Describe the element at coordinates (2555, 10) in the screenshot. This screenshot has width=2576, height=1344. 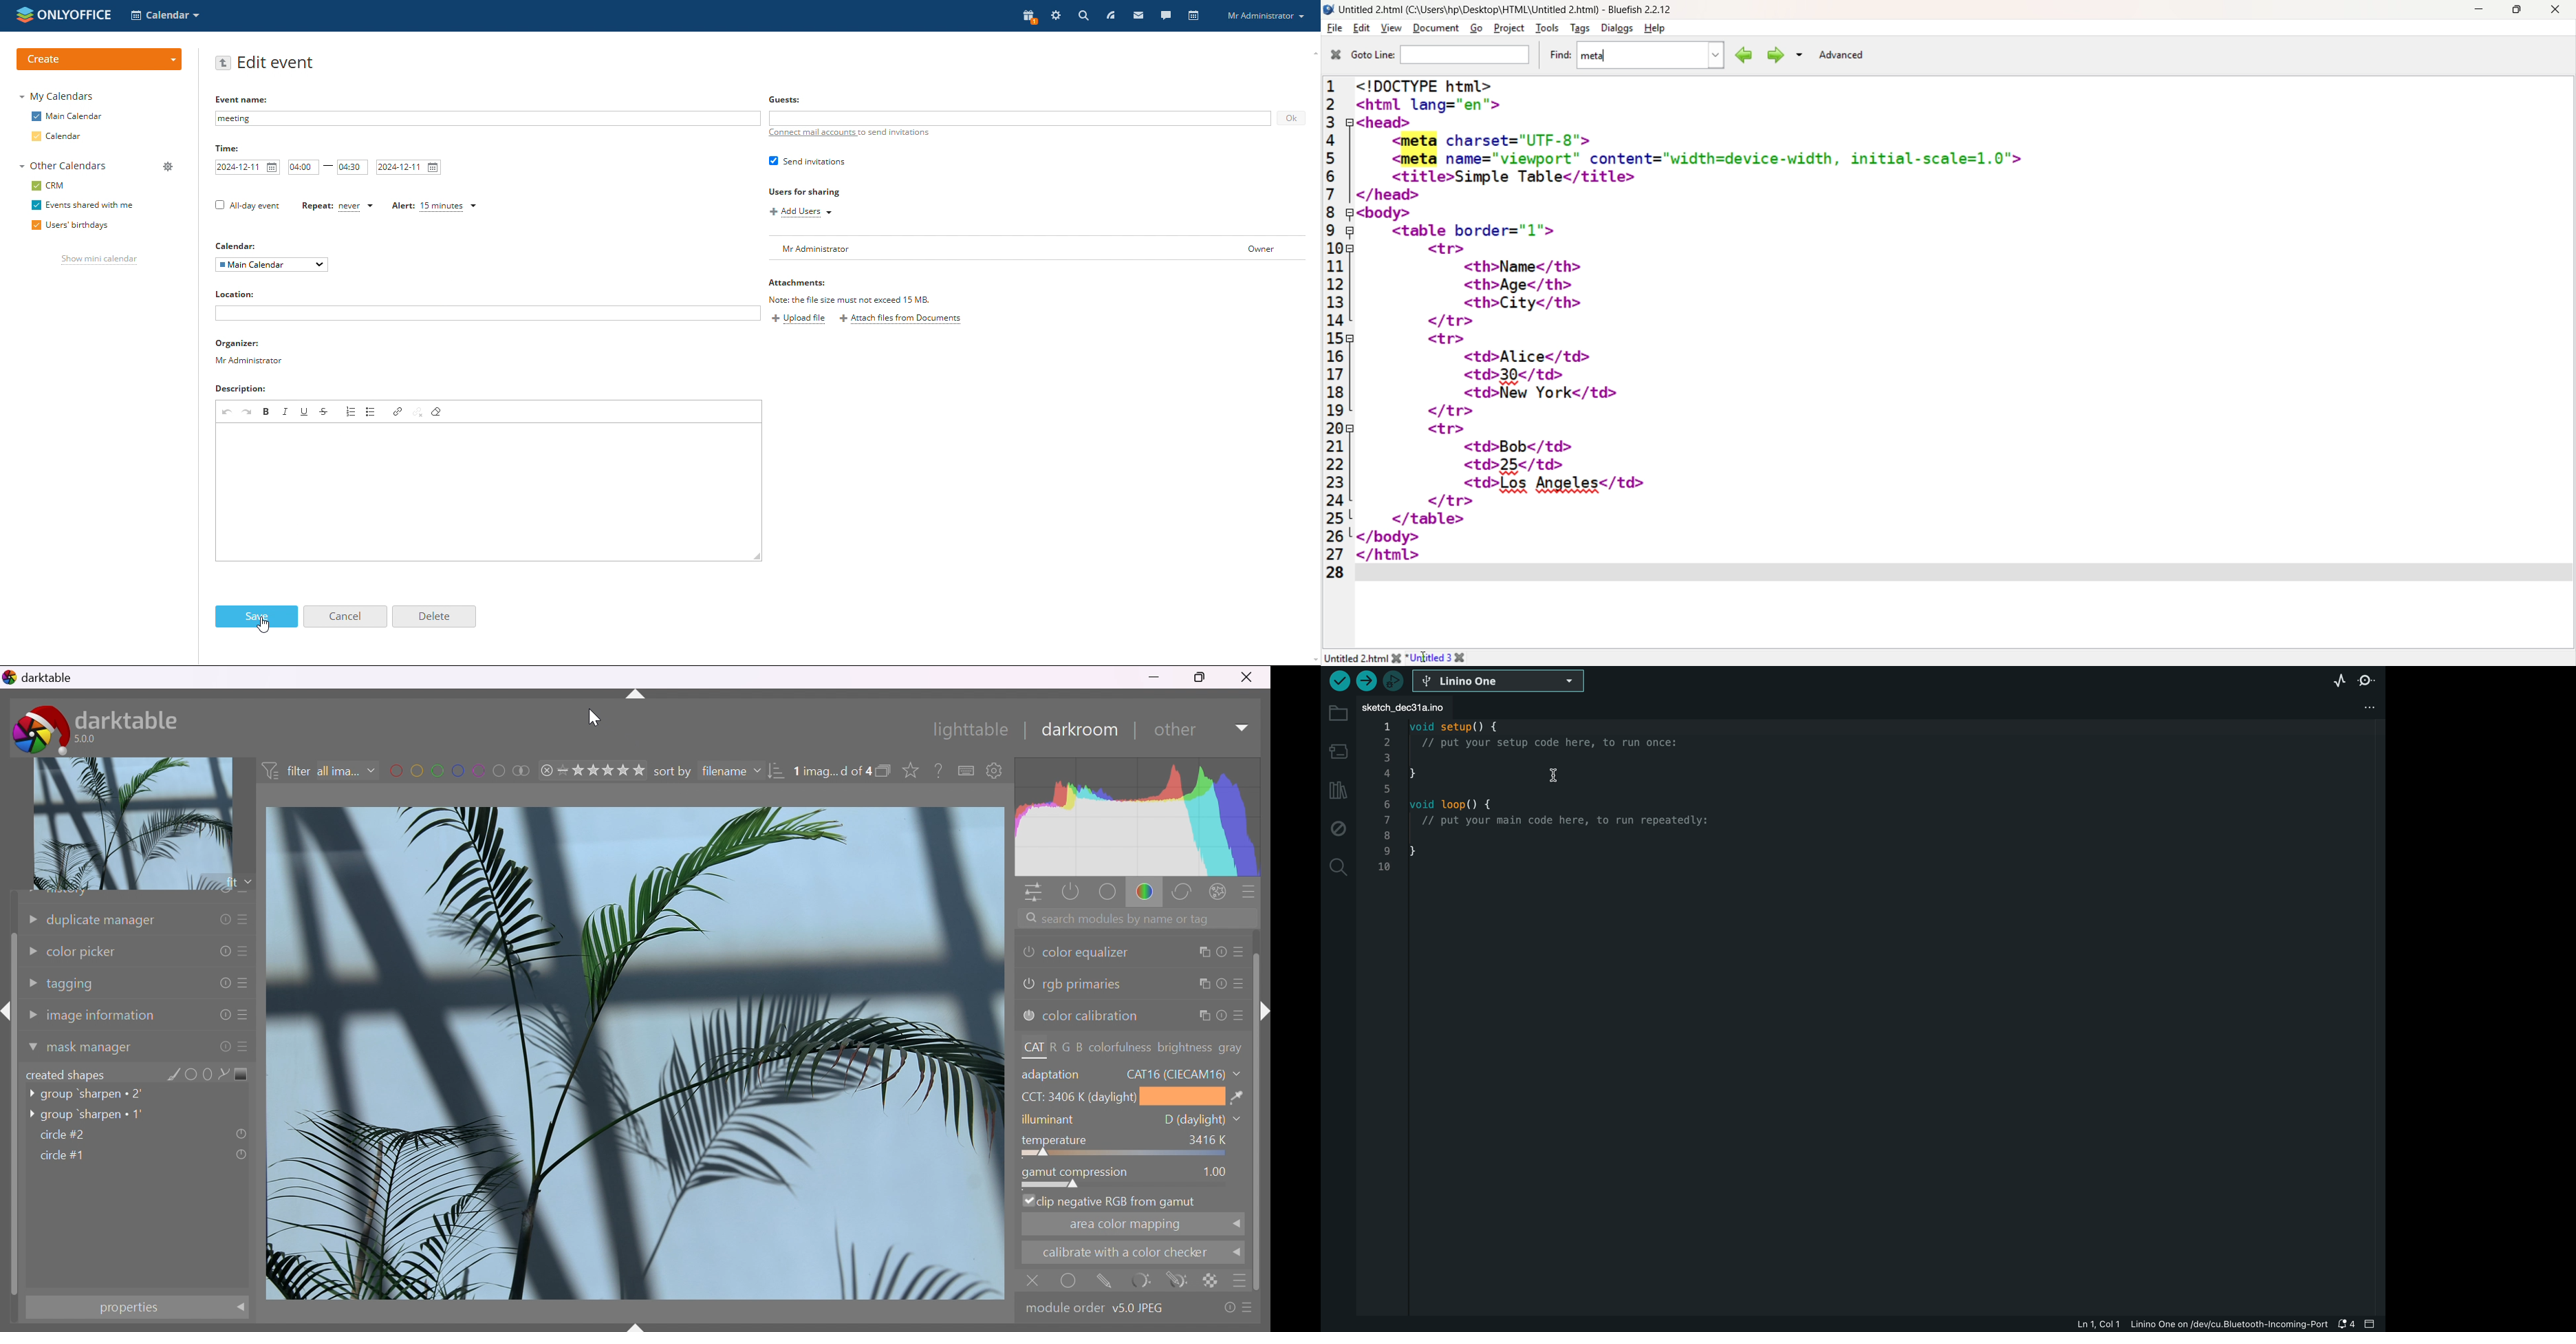
I see `Close` at that location.